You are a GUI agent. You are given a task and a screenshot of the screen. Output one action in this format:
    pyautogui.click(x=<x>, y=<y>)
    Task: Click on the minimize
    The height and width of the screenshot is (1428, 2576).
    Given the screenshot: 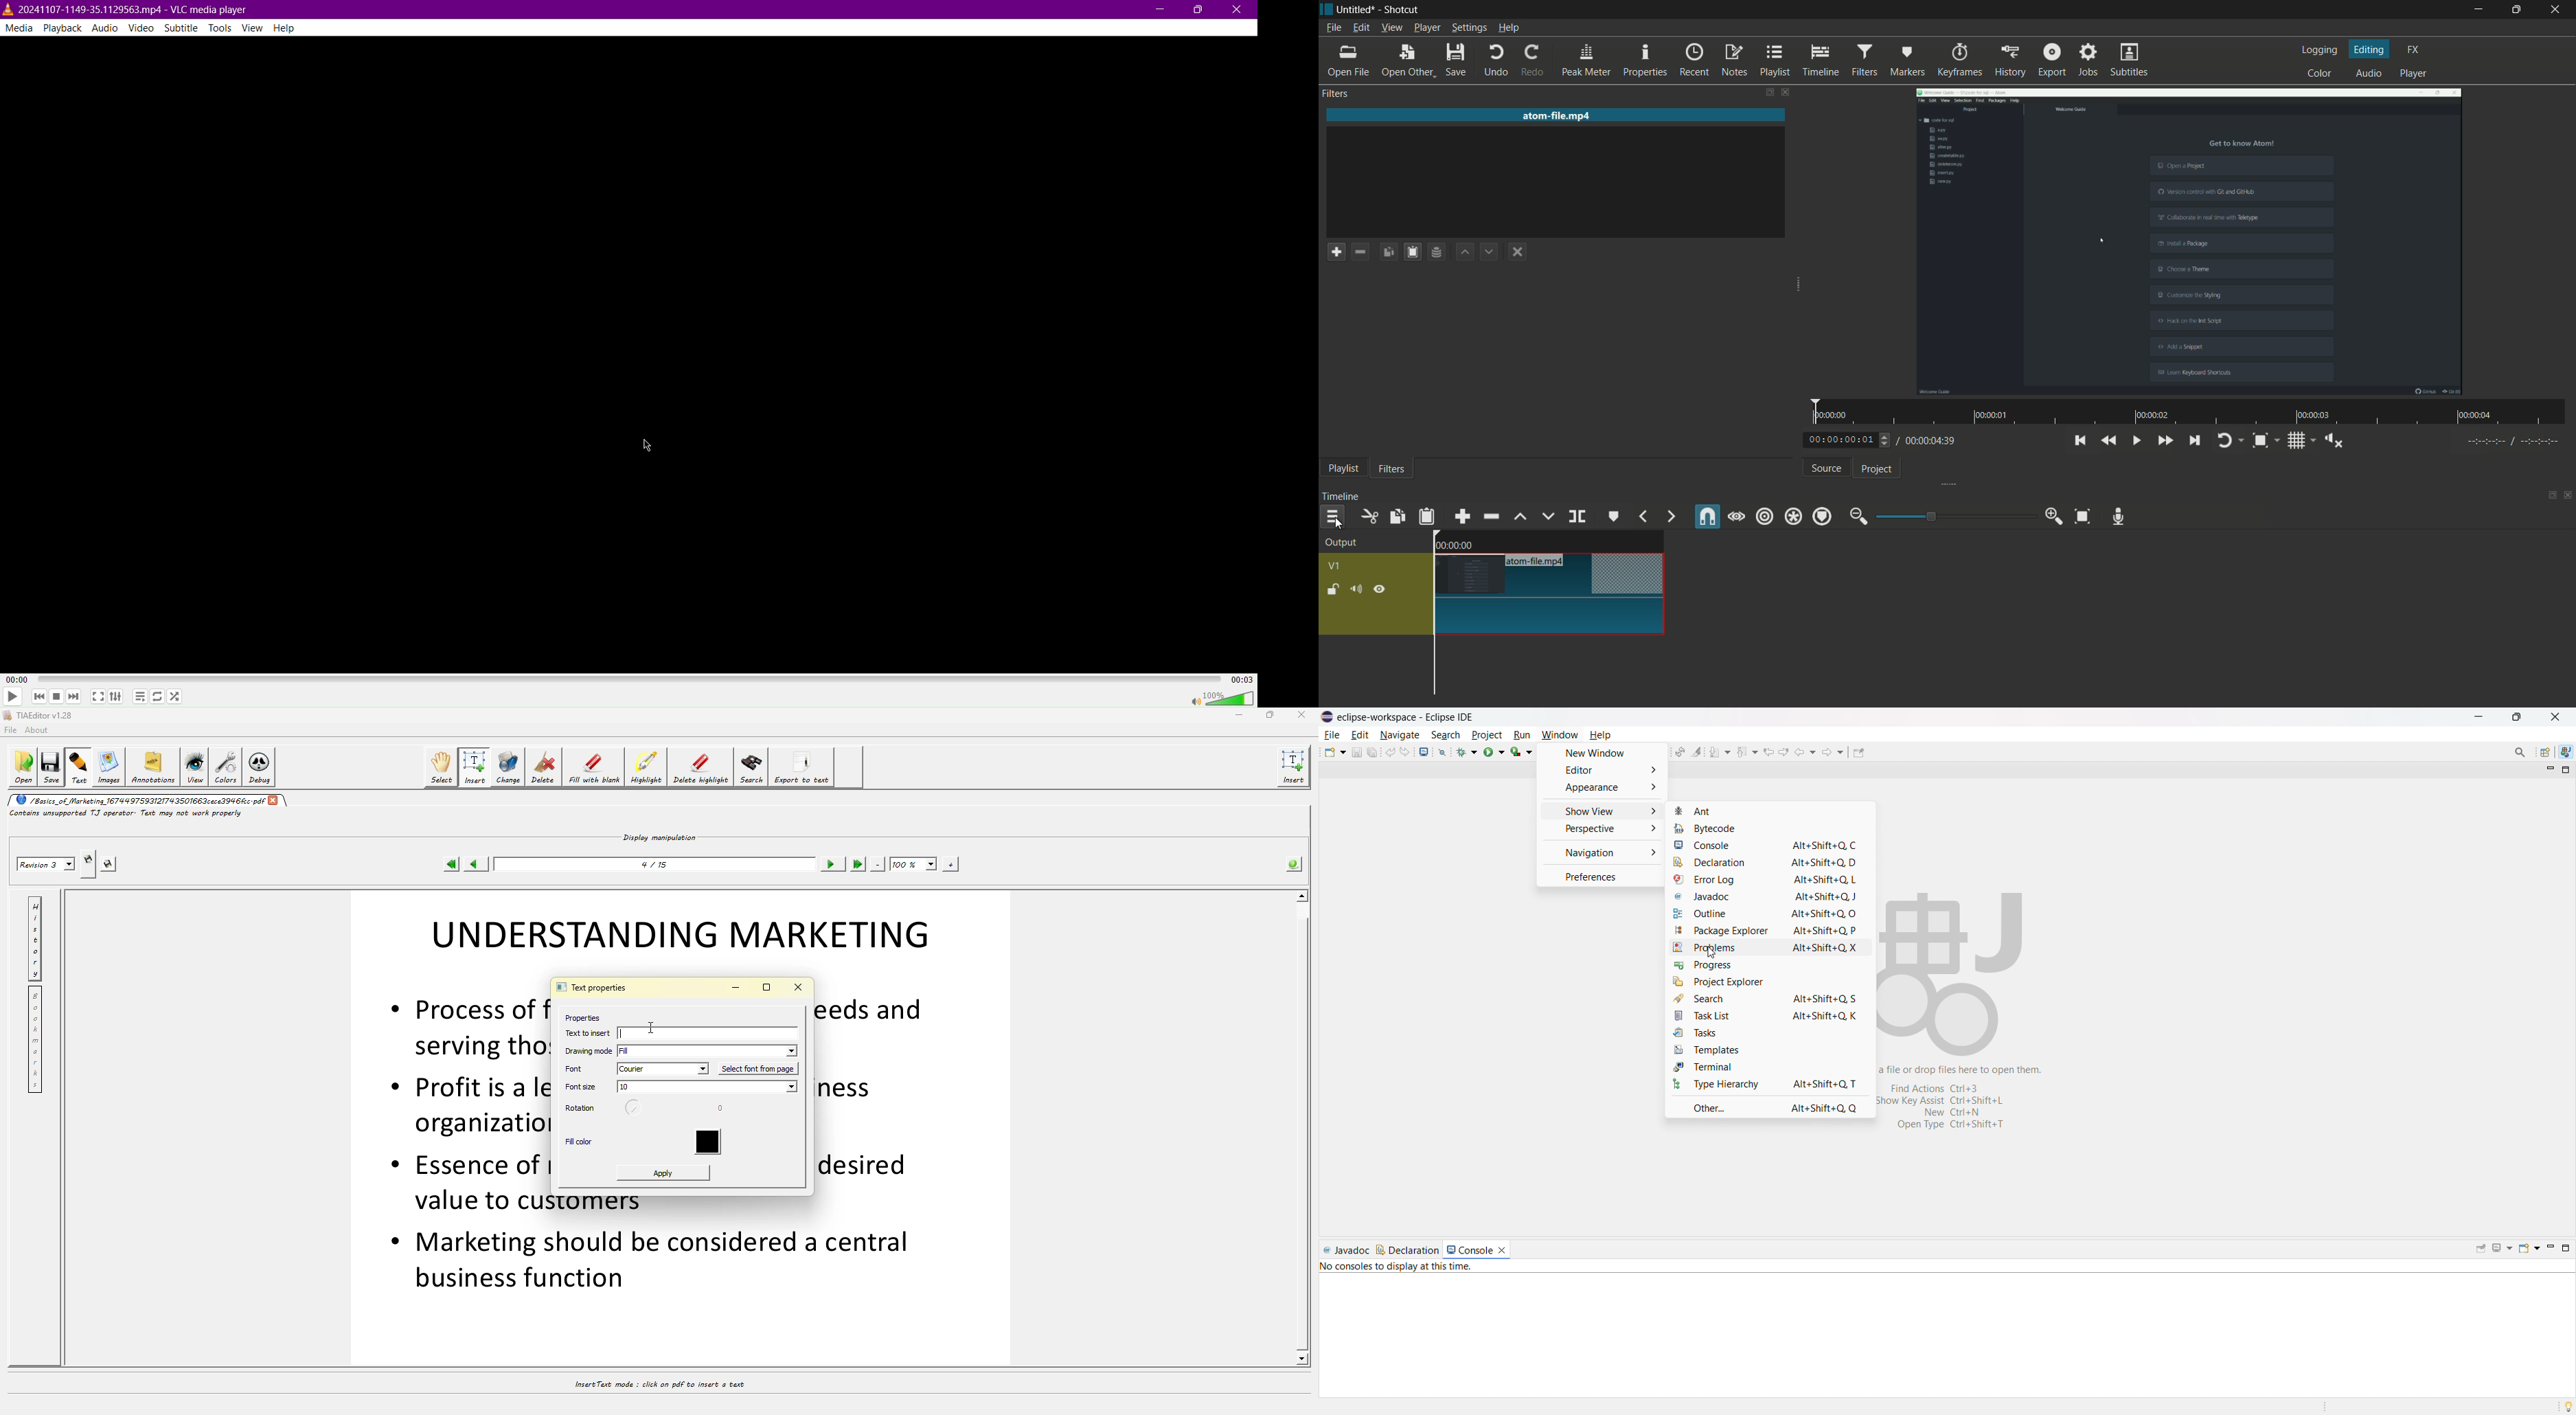 What is the action you would take?
    pyautogui.click(x=2477, y=10)
    